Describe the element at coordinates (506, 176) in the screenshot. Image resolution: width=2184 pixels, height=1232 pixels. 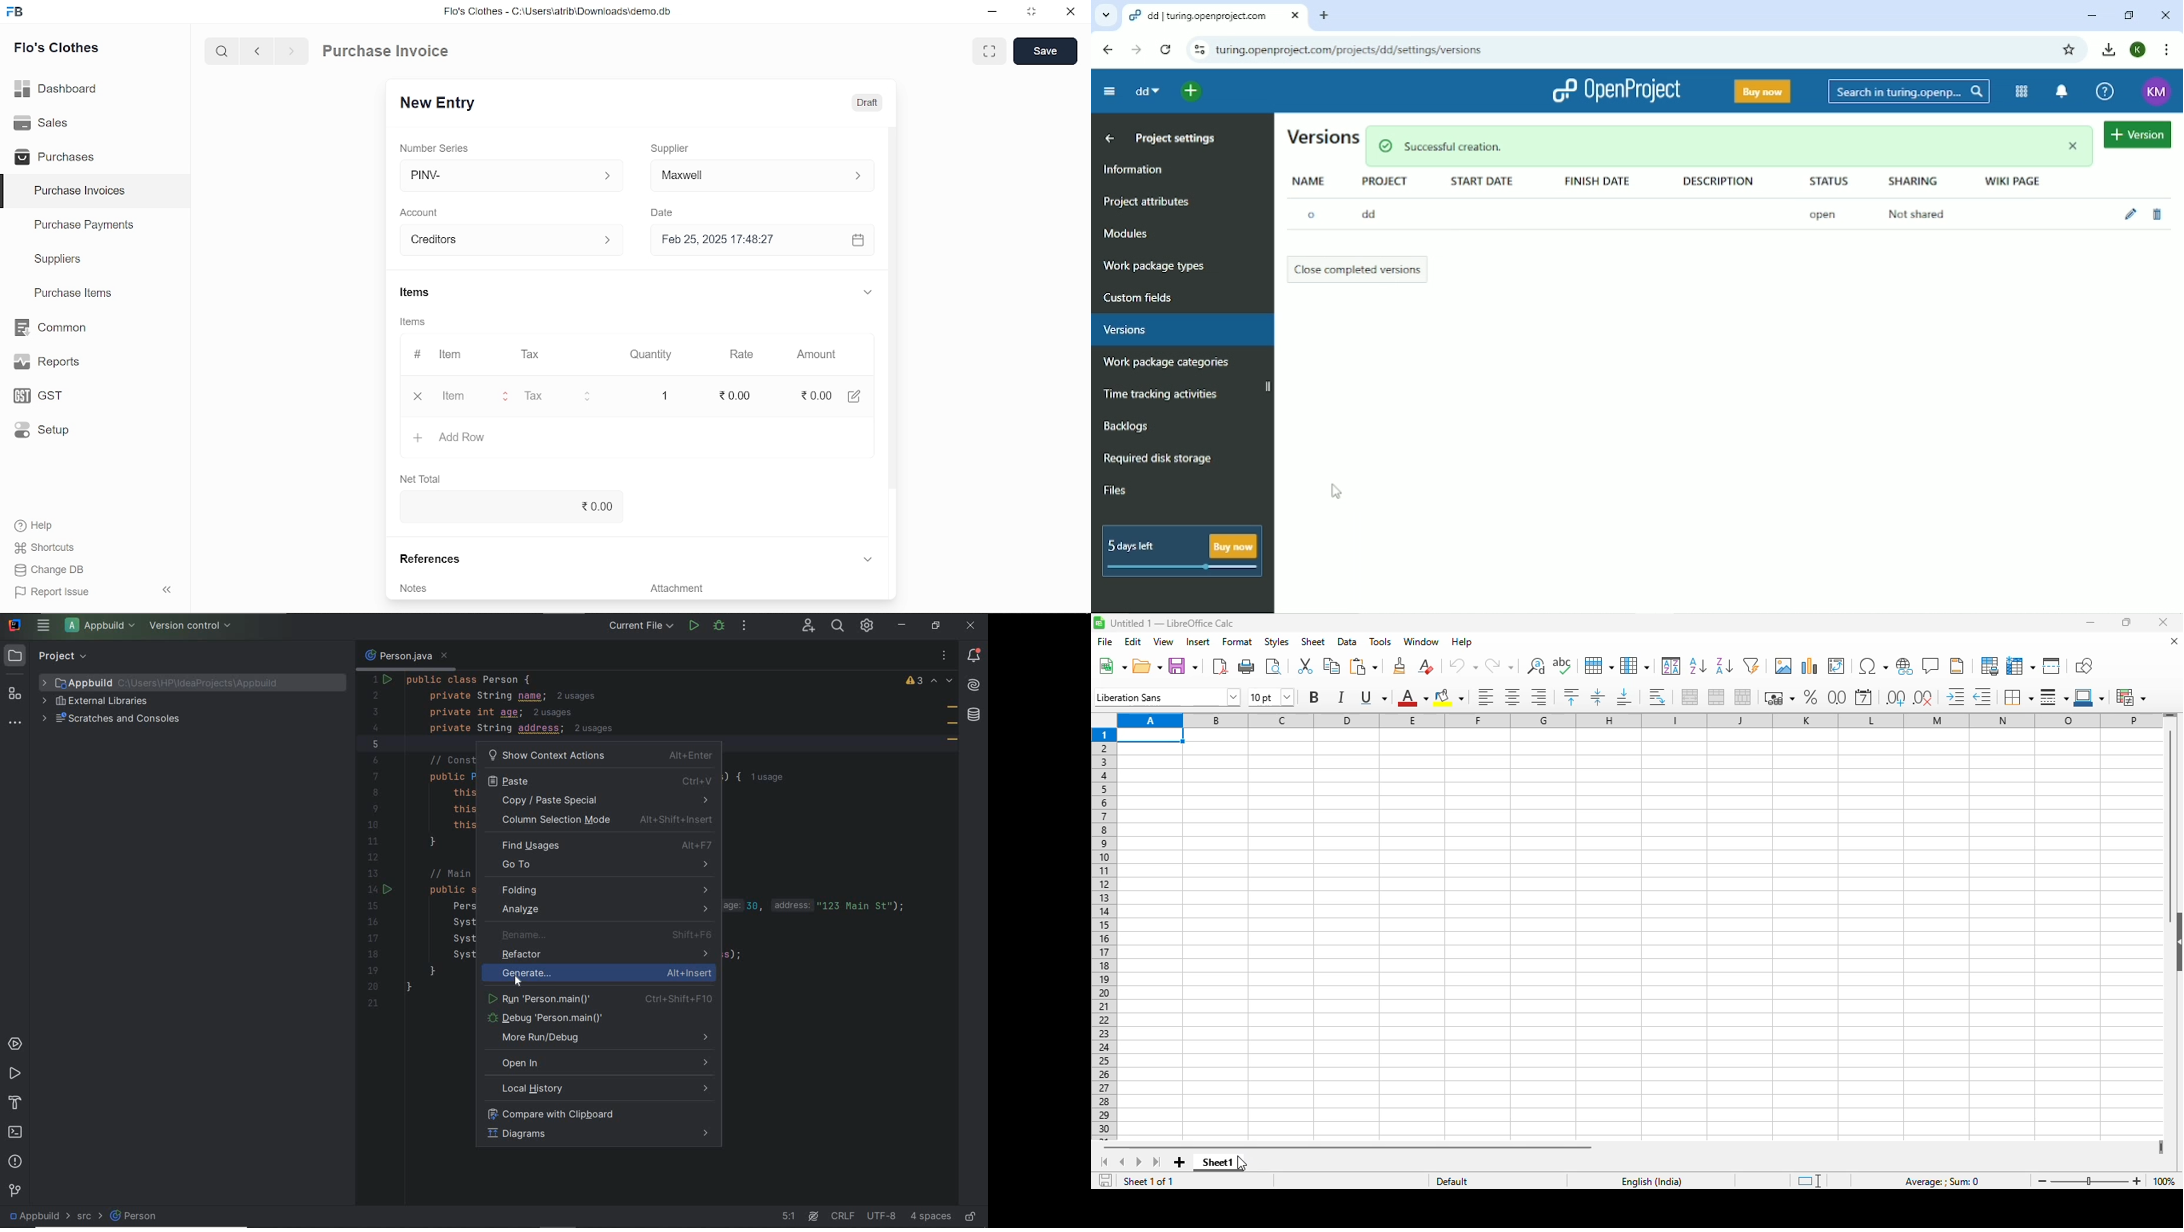
I see `PINV- >` at that location.